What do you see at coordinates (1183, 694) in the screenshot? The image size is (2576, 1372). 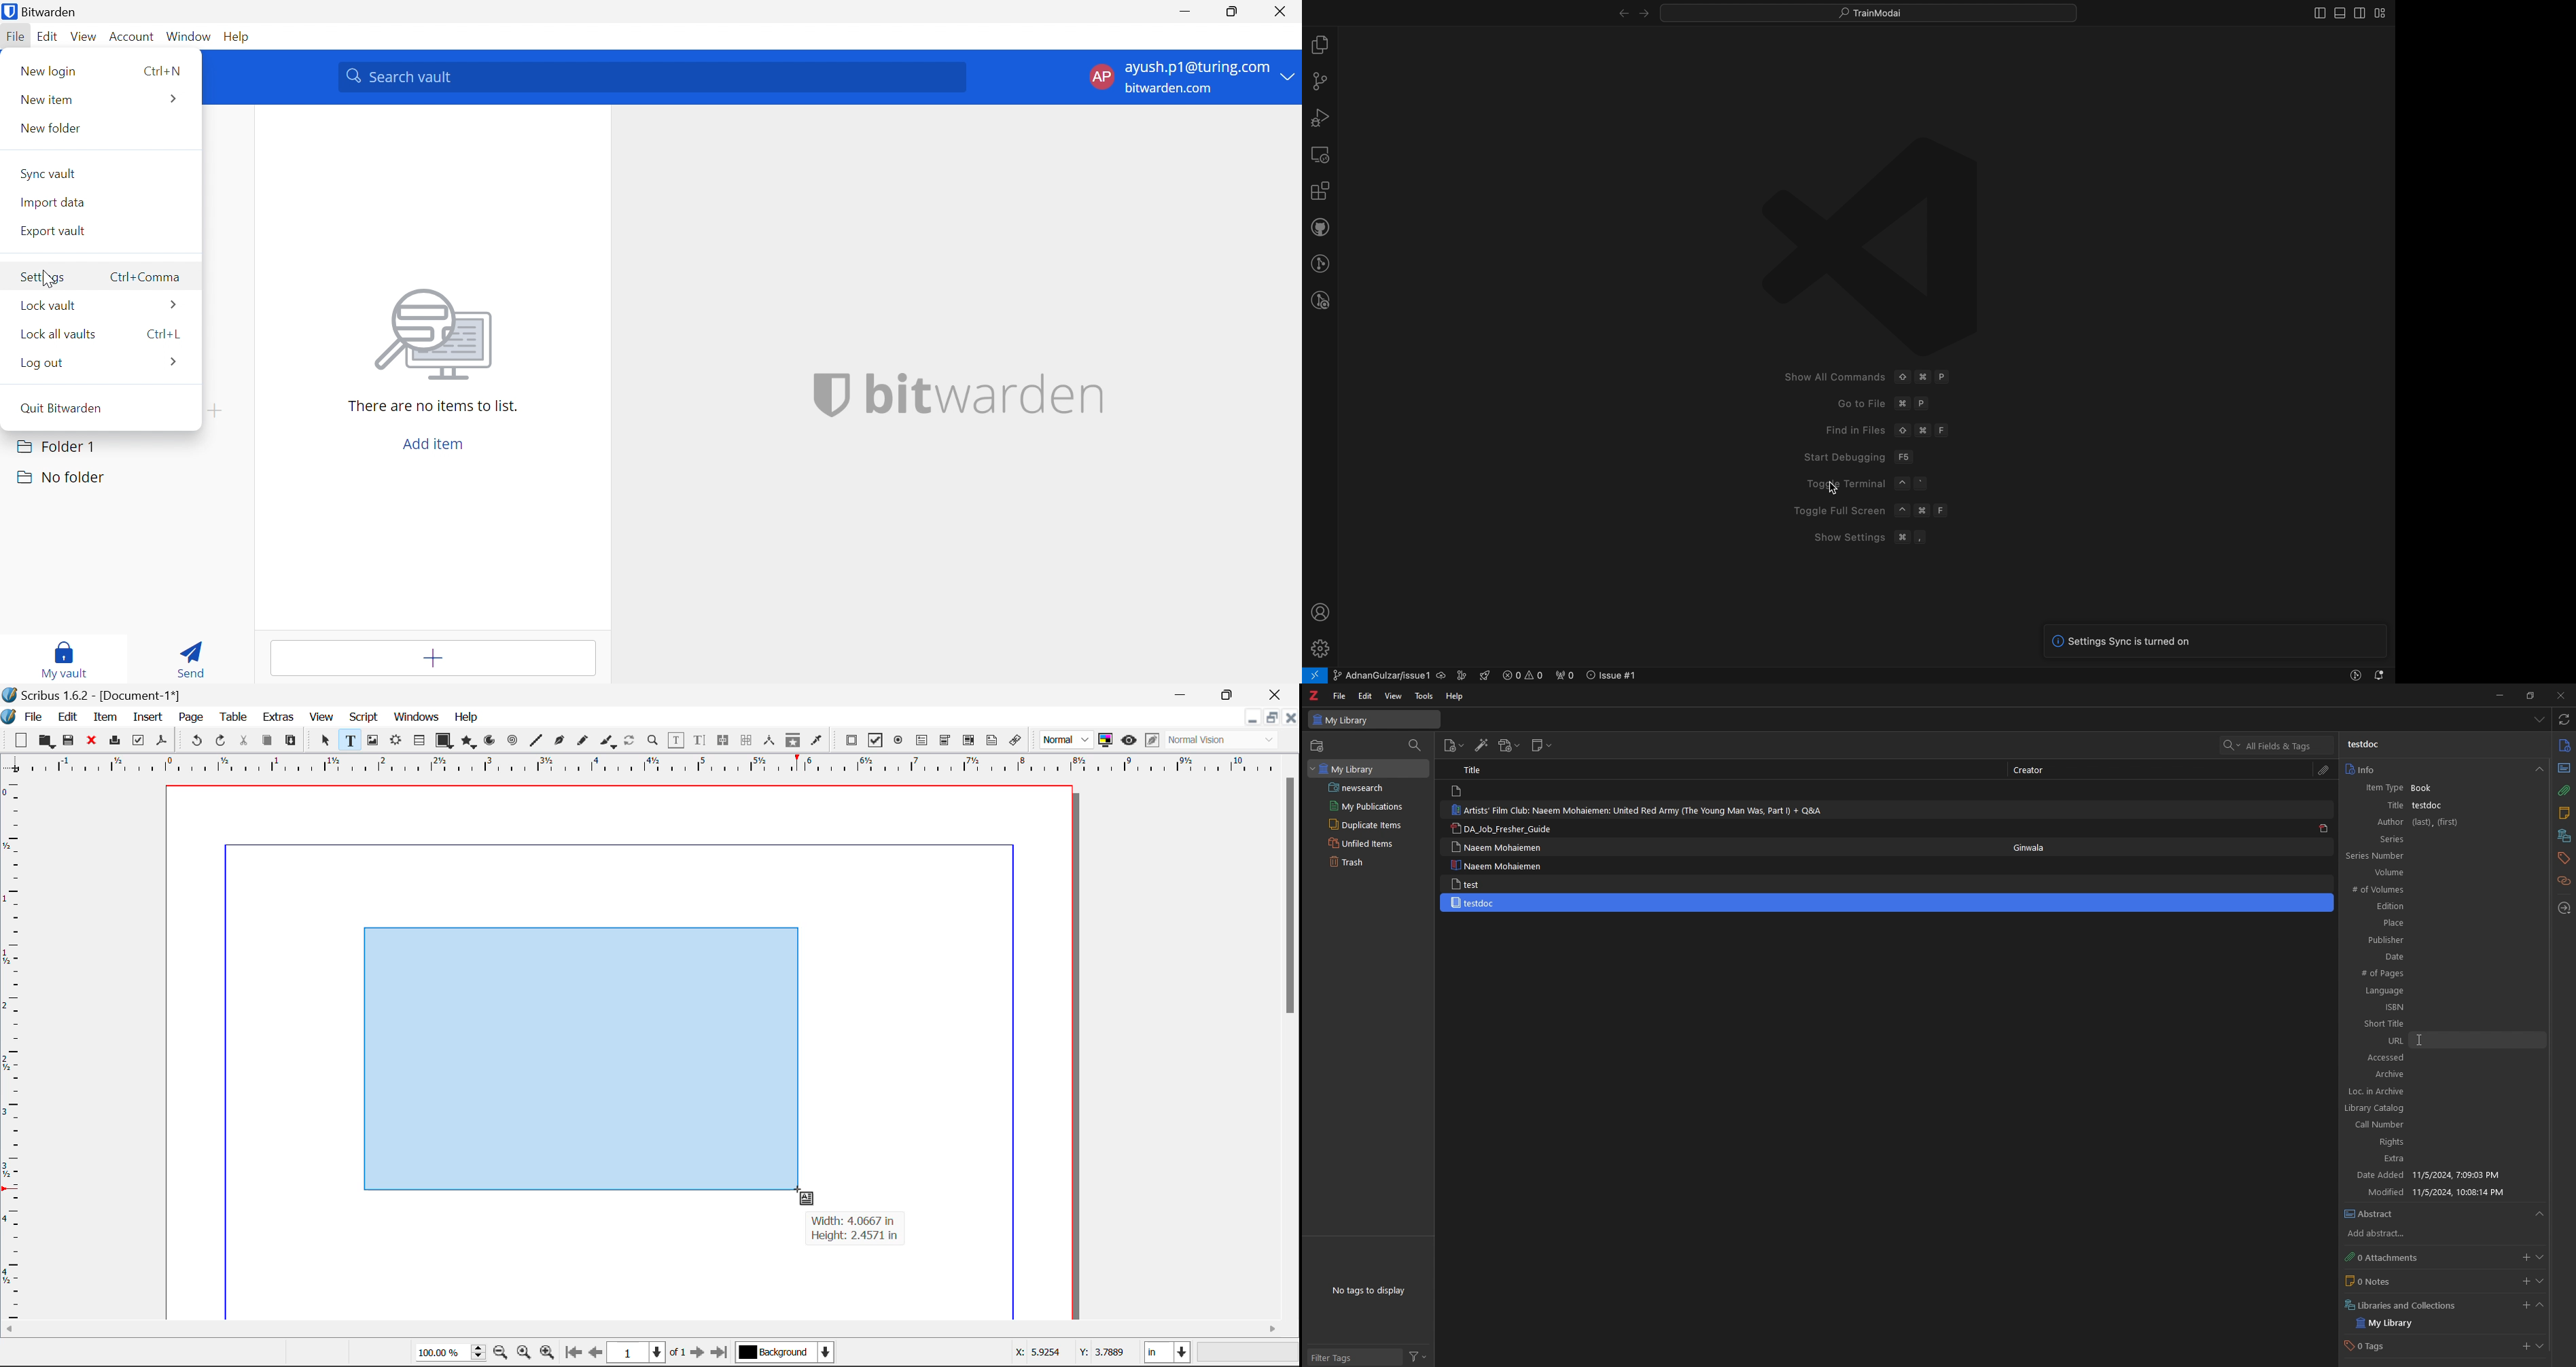 I see `Restore Down` at bounding box center [1183, 694].